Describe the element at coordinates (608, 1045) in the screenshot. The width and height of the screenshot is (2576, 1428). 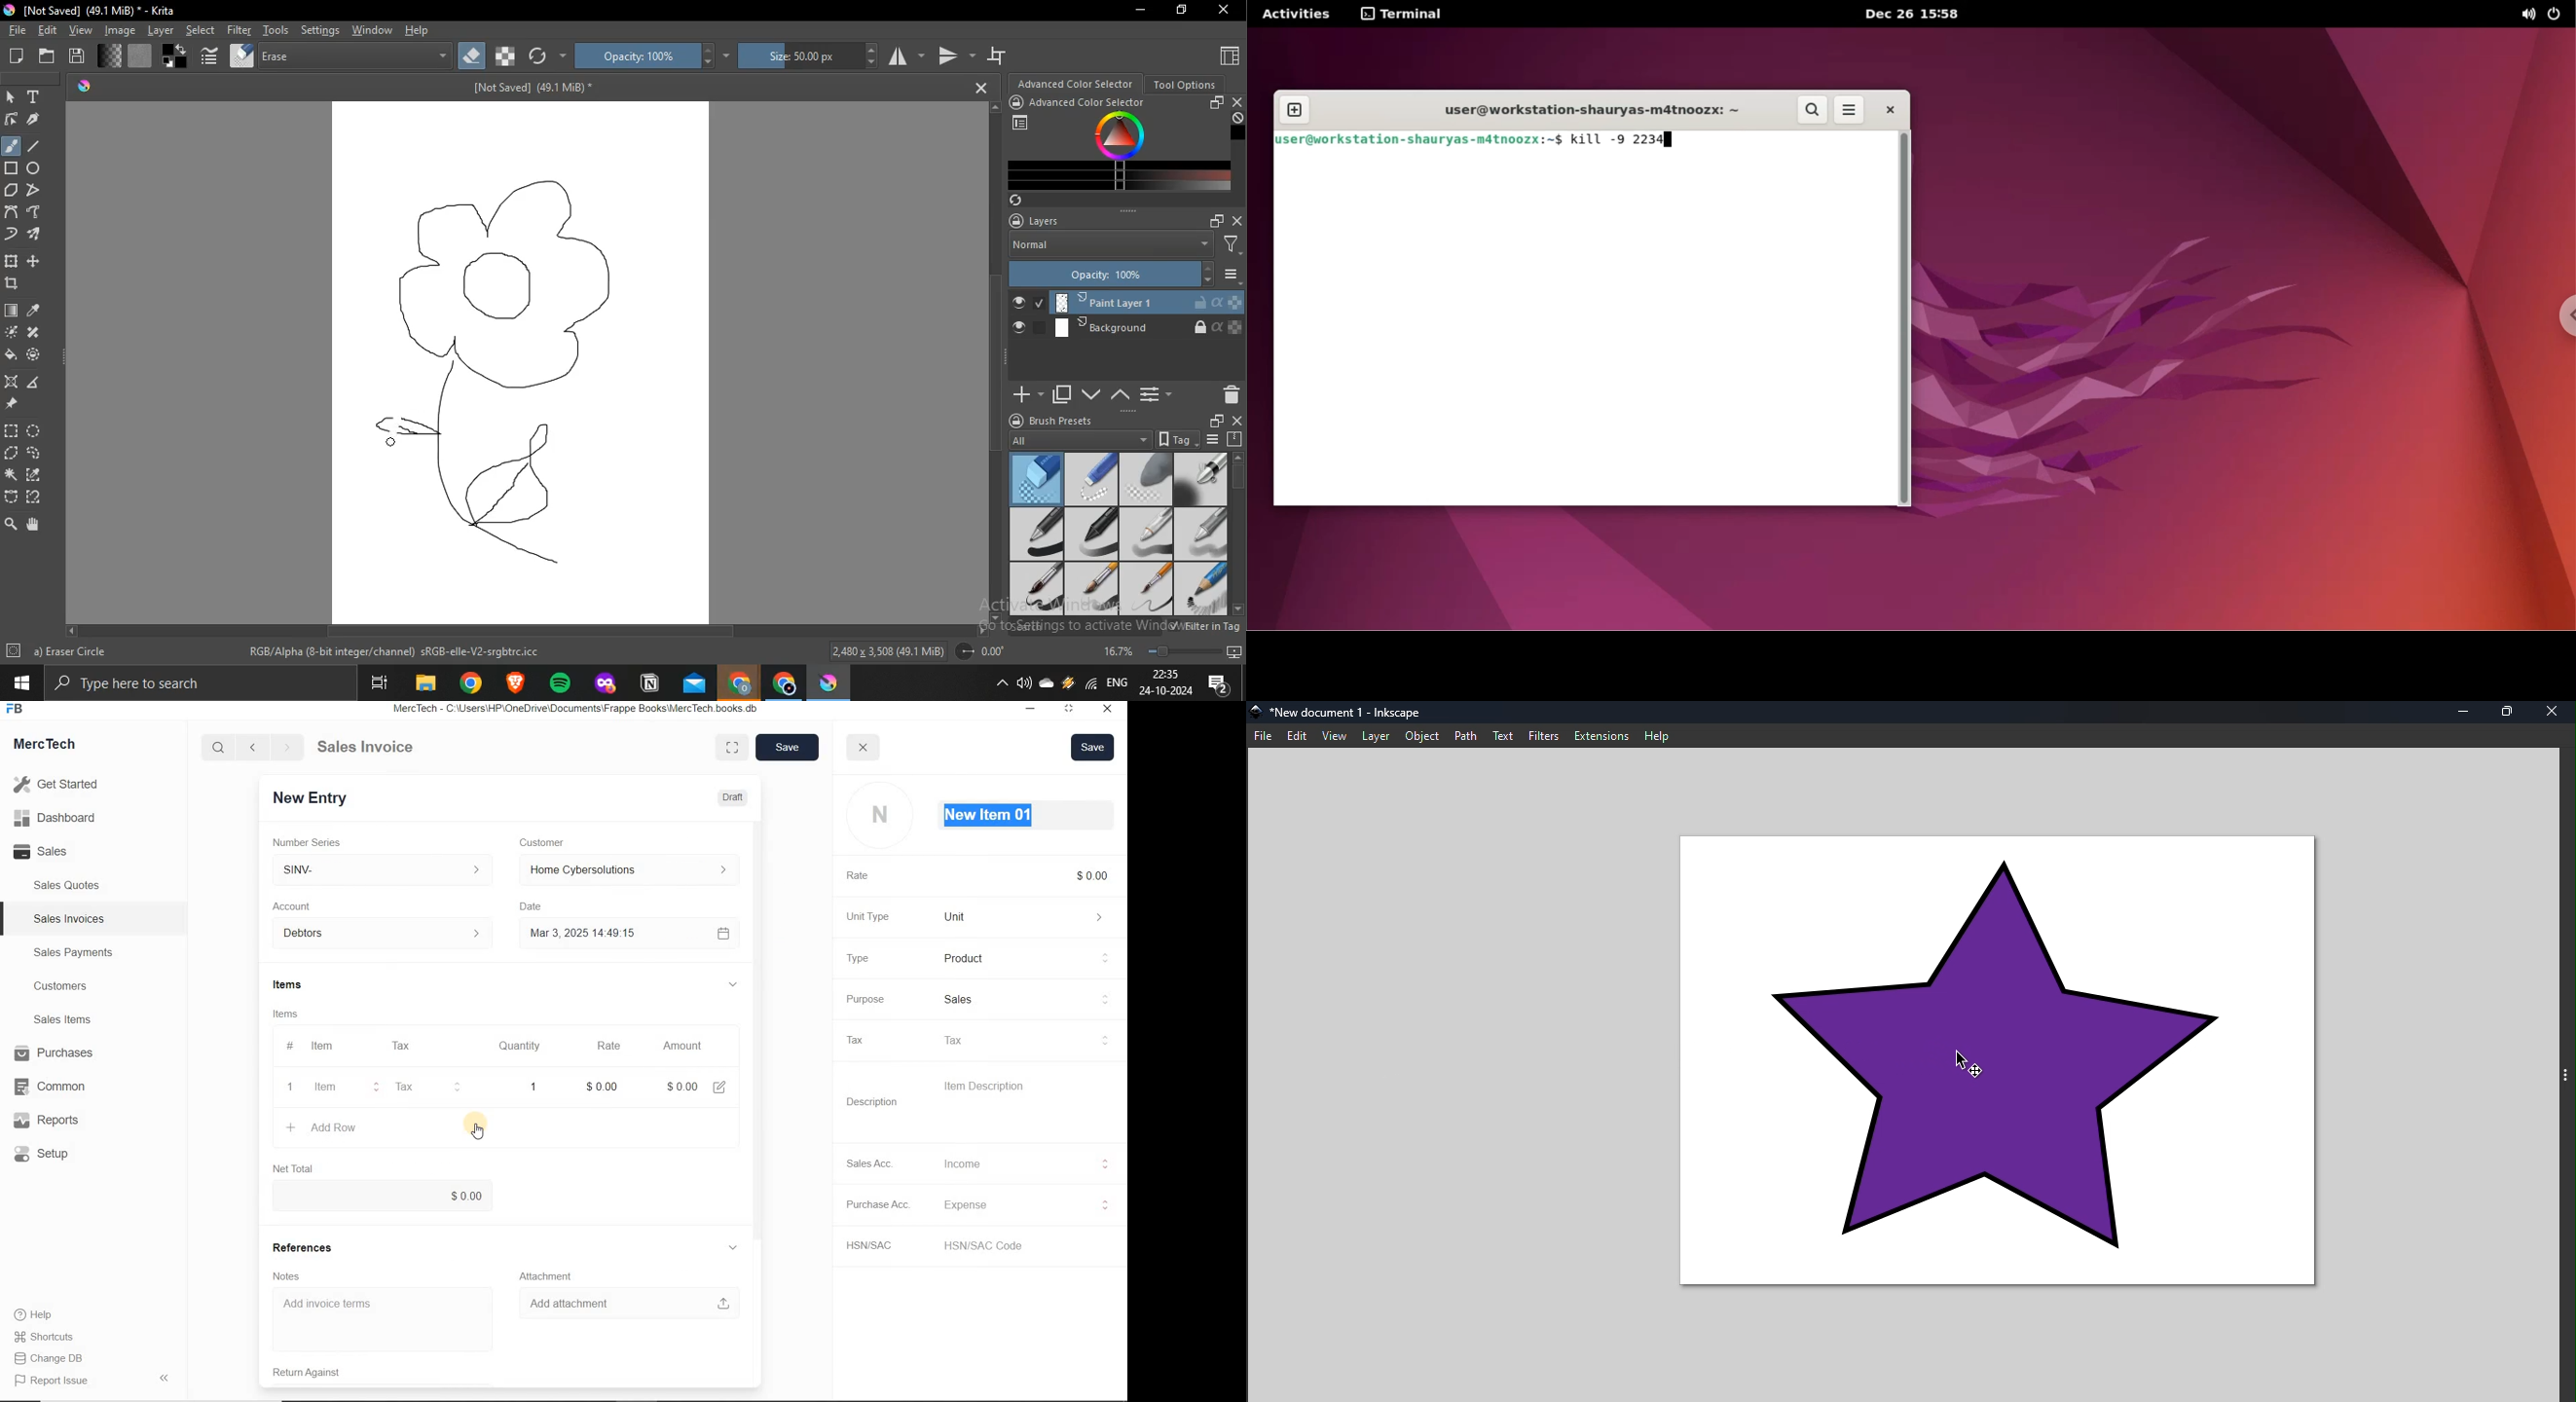
I see `Rate` at that location.